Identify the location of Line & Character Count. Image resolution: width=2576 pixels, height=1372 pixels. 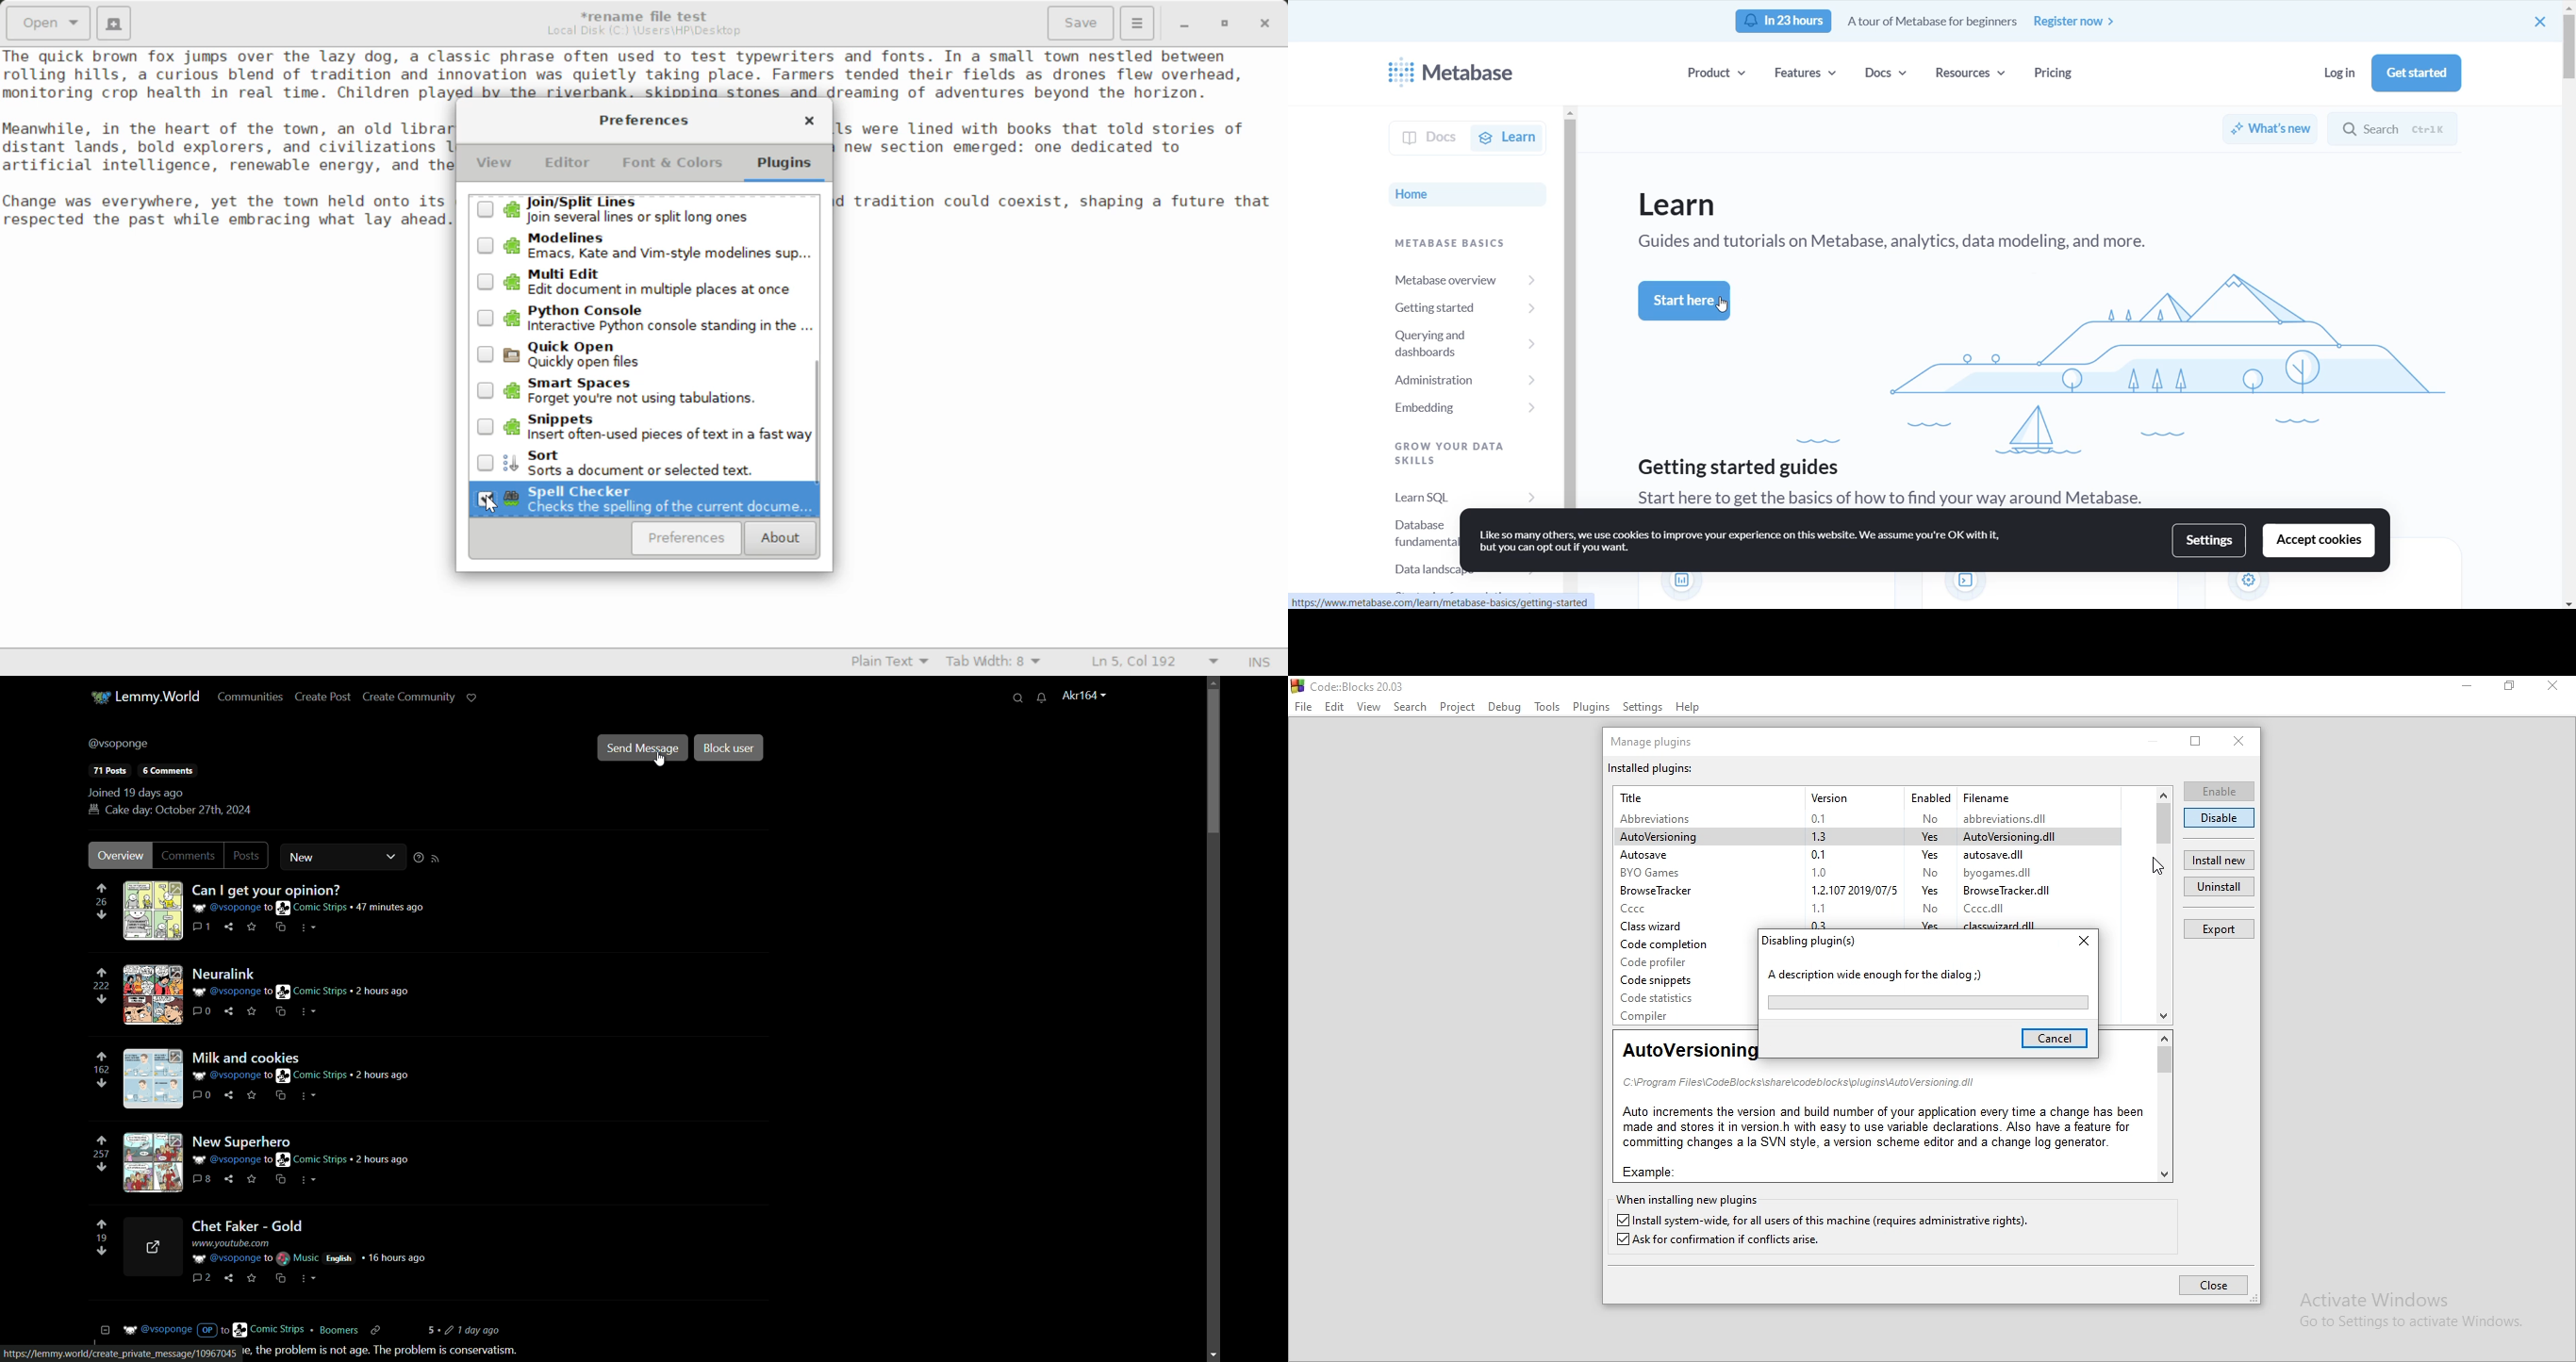
(1155, 663).